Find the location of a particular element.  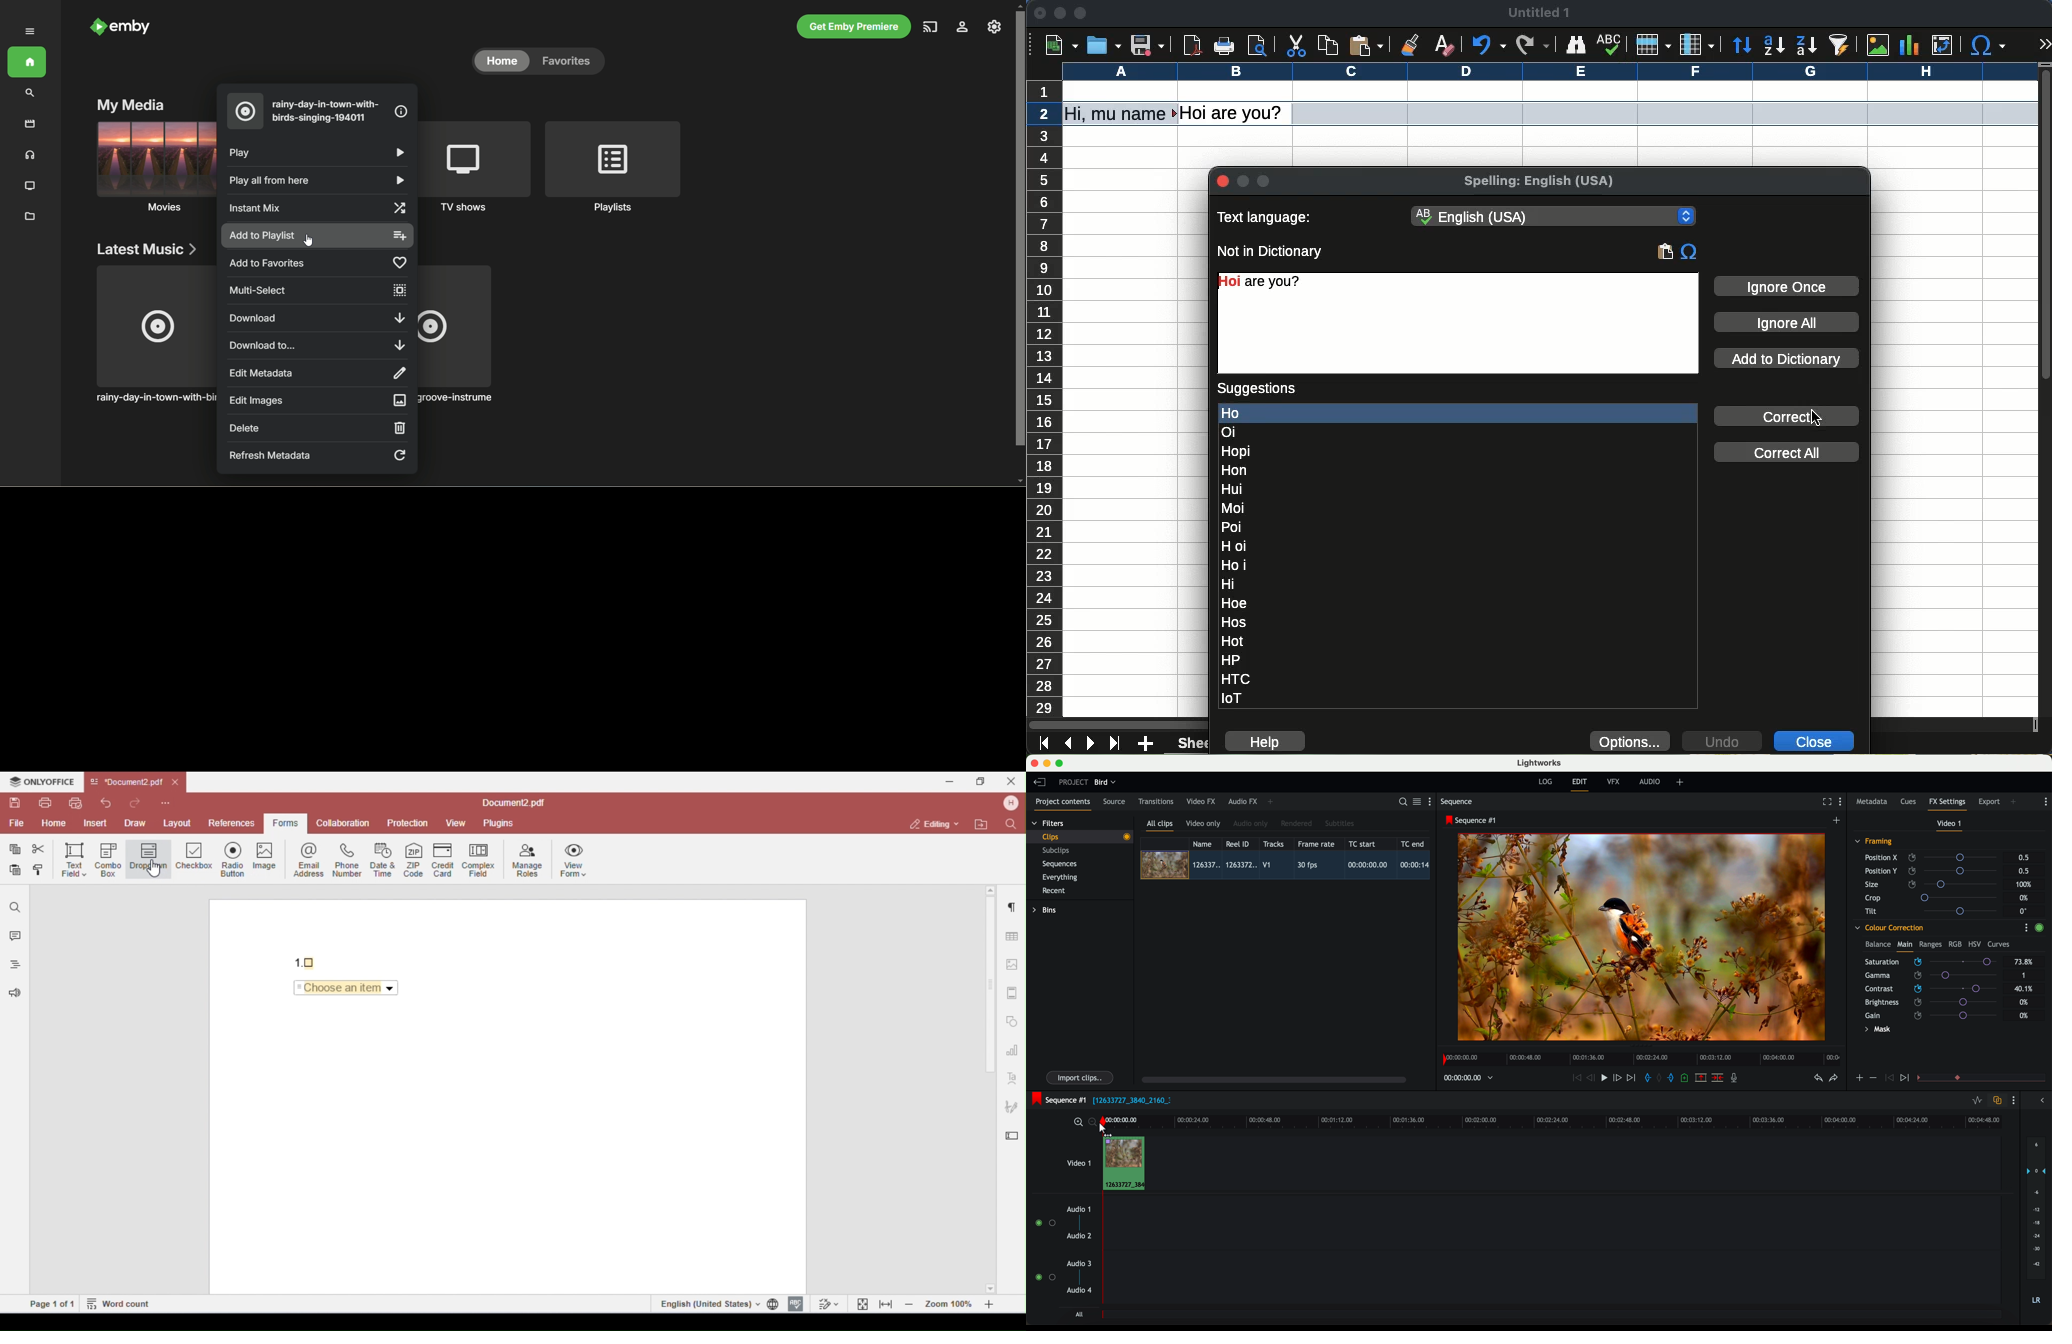

spelling: English (USA) is located at coordinates (1537, 183).